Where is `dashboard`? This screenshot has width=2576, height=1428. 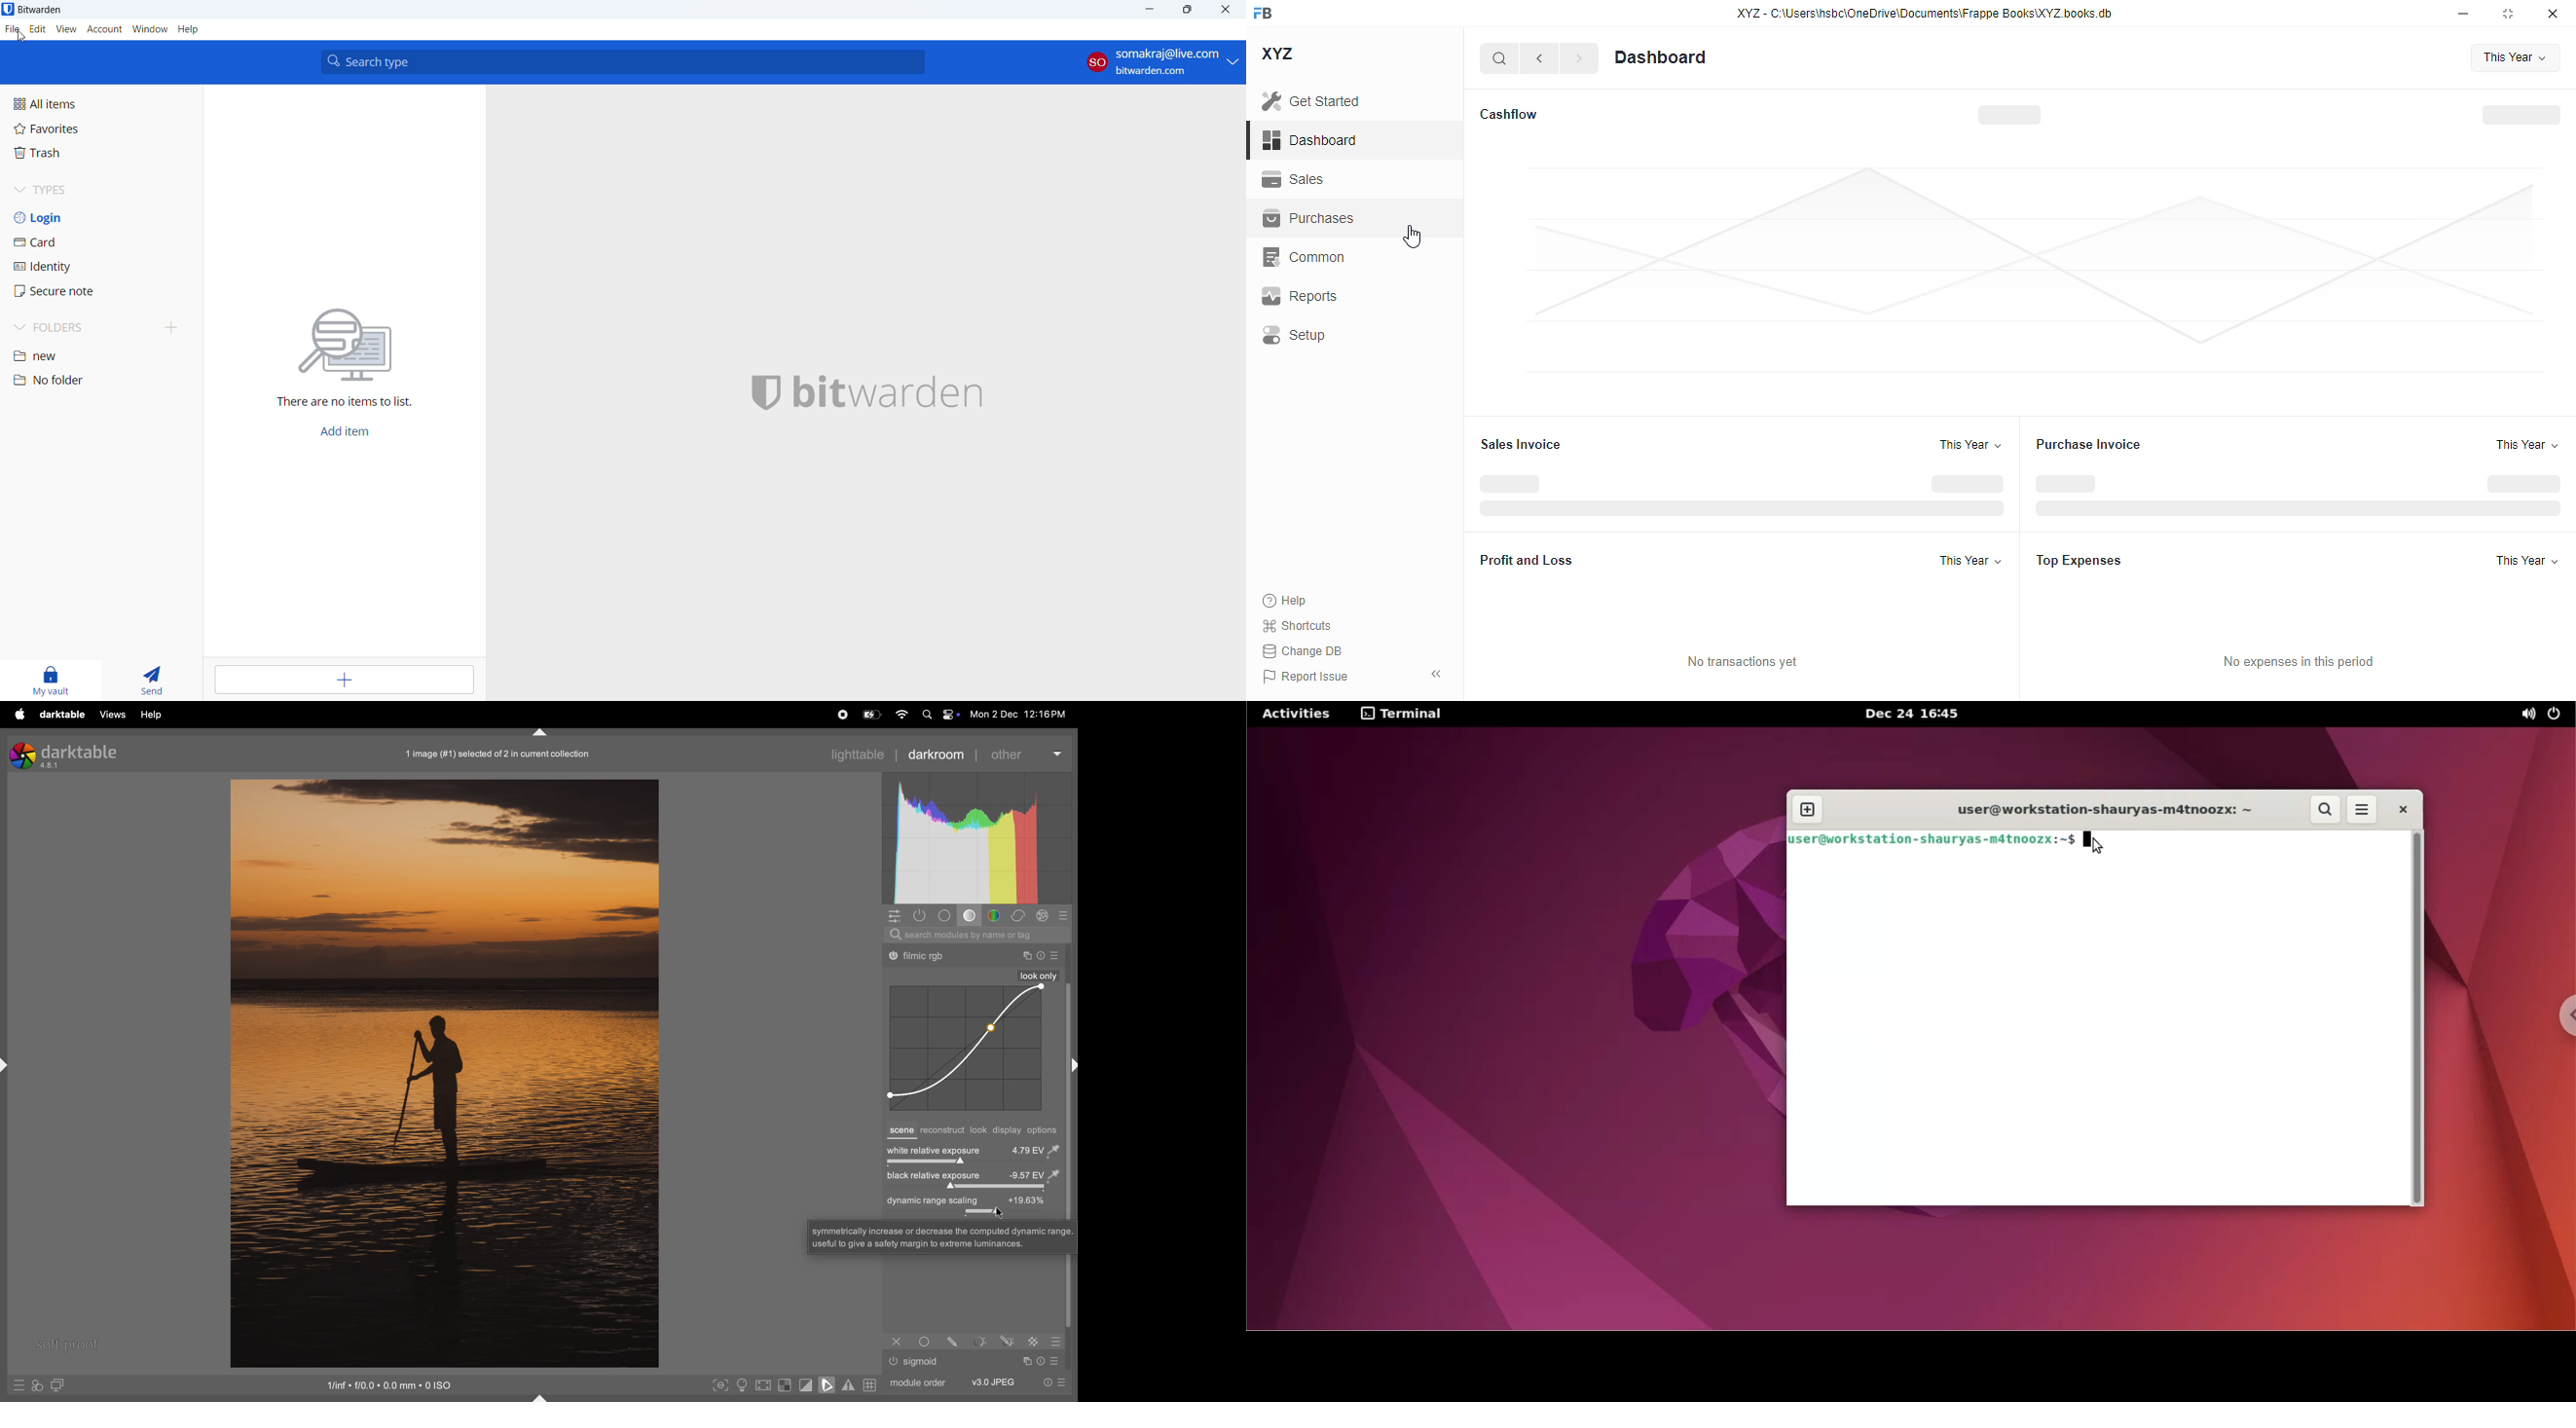
dashboard is located at coordinates (1660, 56).